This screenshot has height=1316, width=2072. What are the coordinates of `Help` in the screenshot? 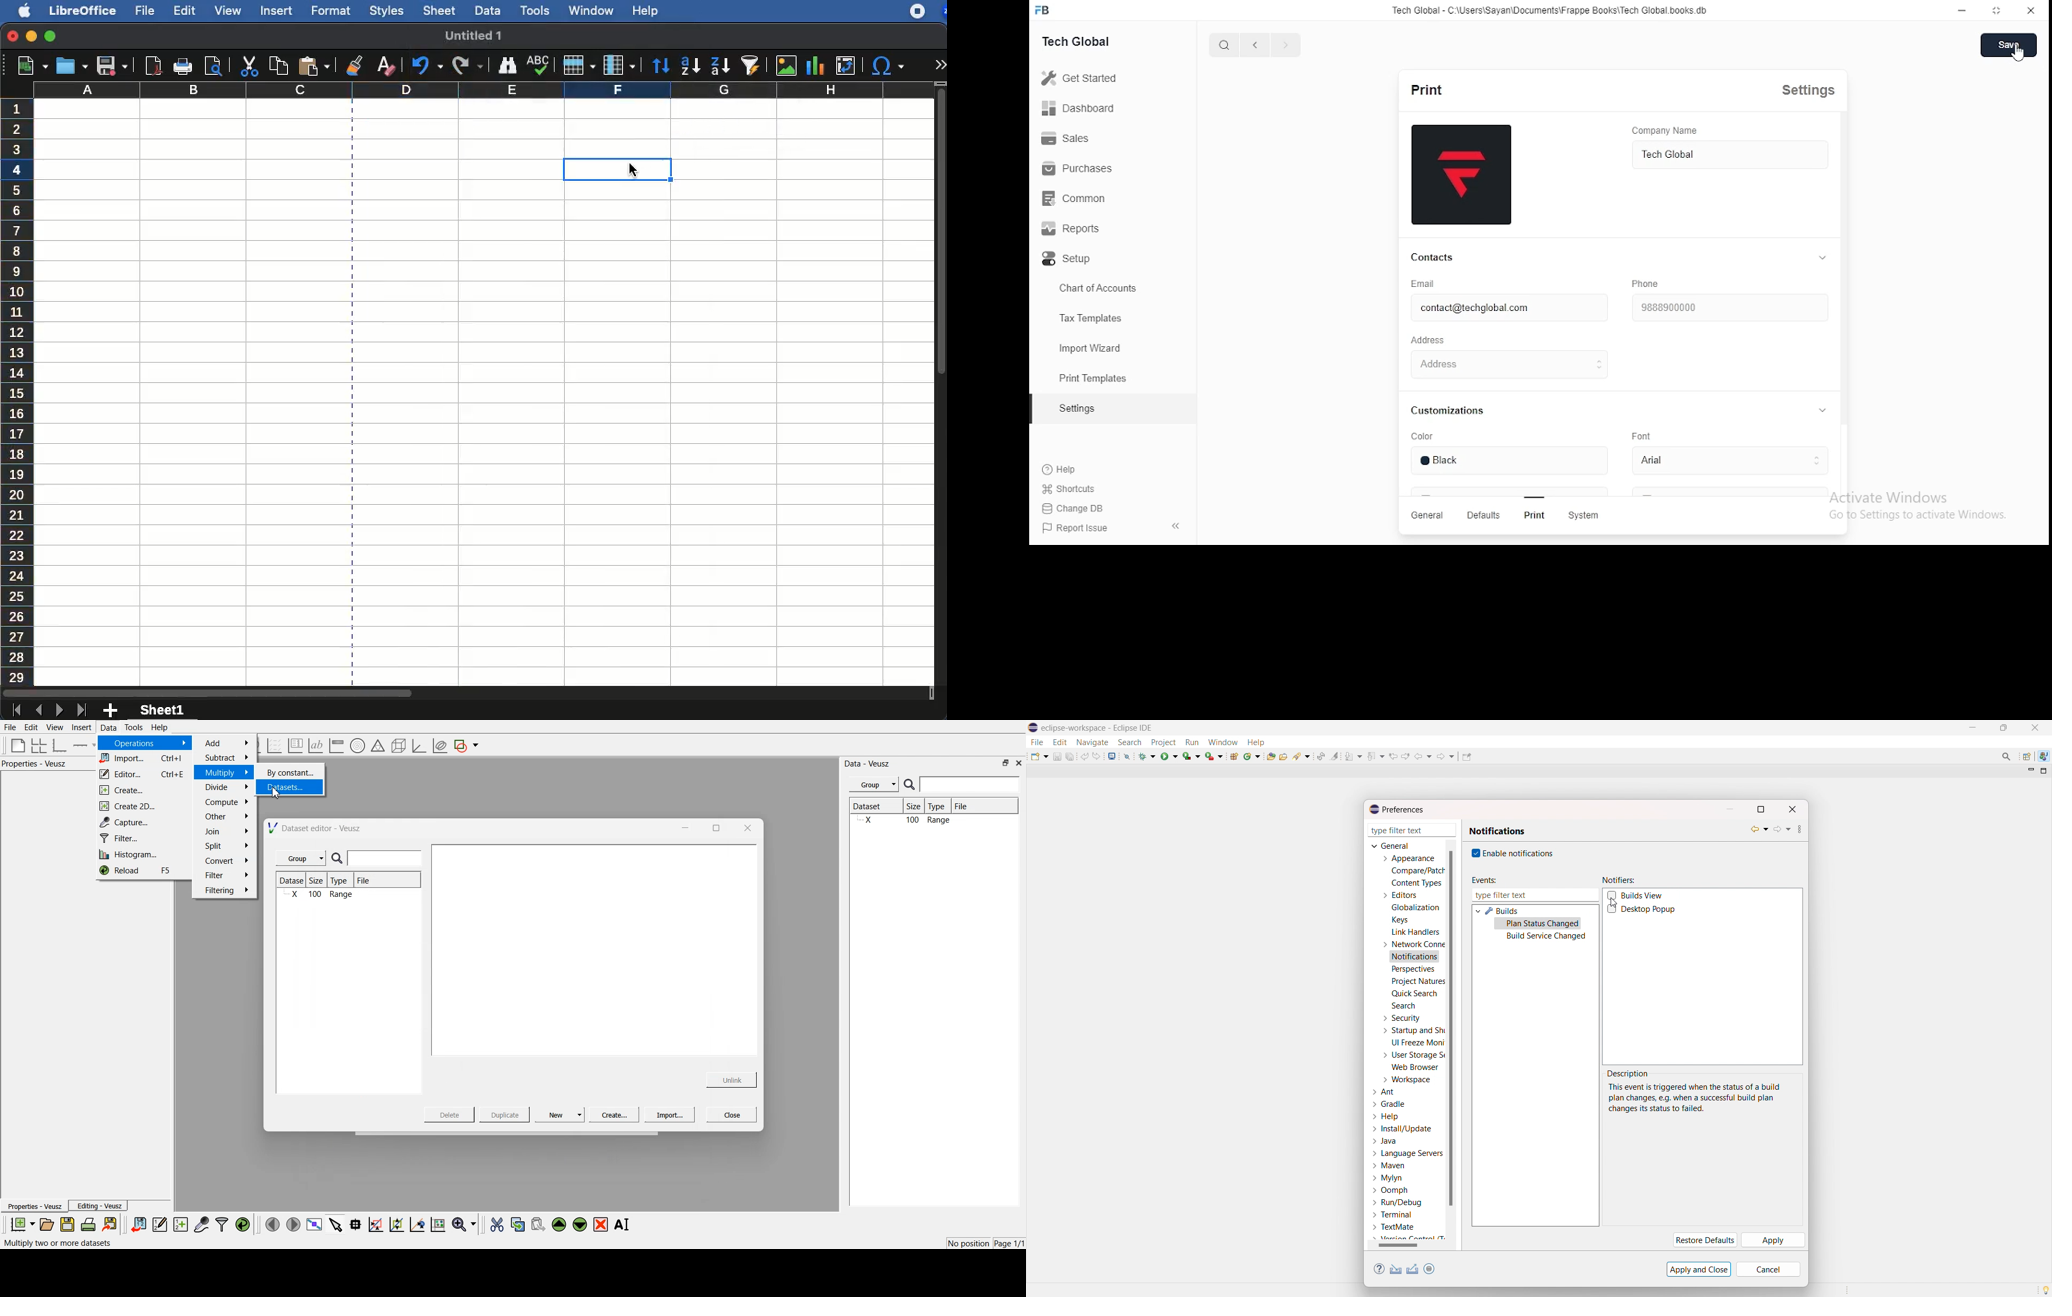 It's located at (1071, 471).